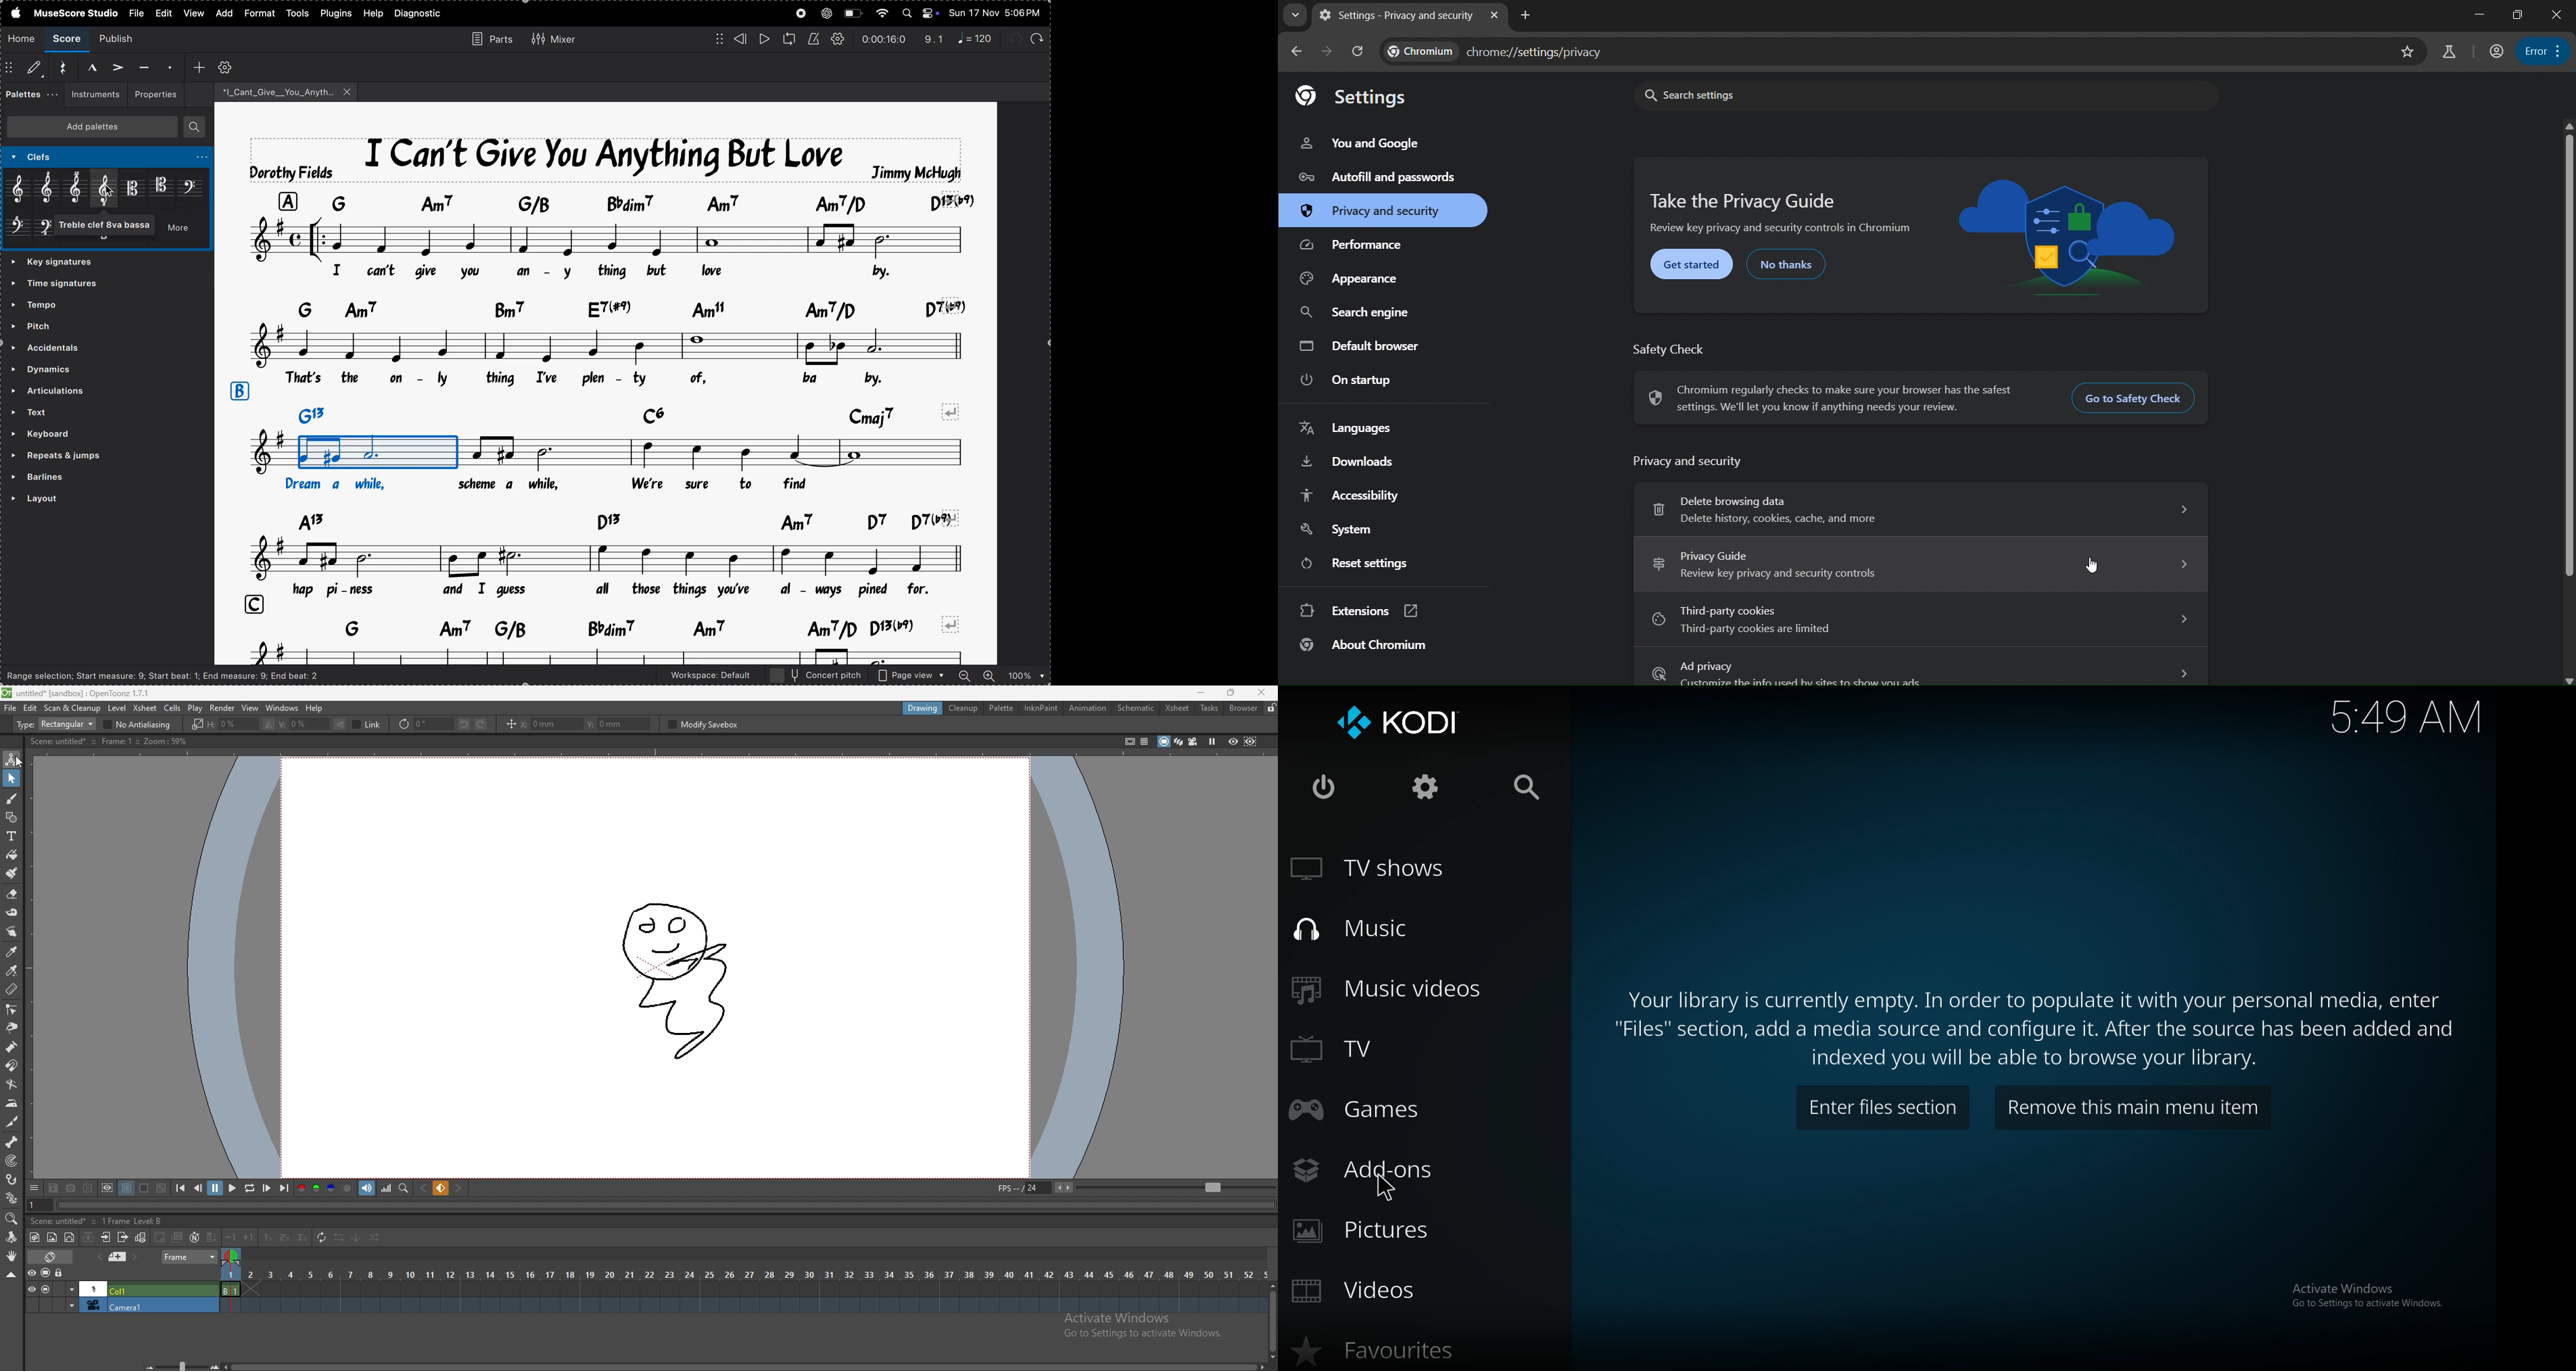 This screenshot has height=1372, width=2576. I want to click on zoom, so click(183, 1366).